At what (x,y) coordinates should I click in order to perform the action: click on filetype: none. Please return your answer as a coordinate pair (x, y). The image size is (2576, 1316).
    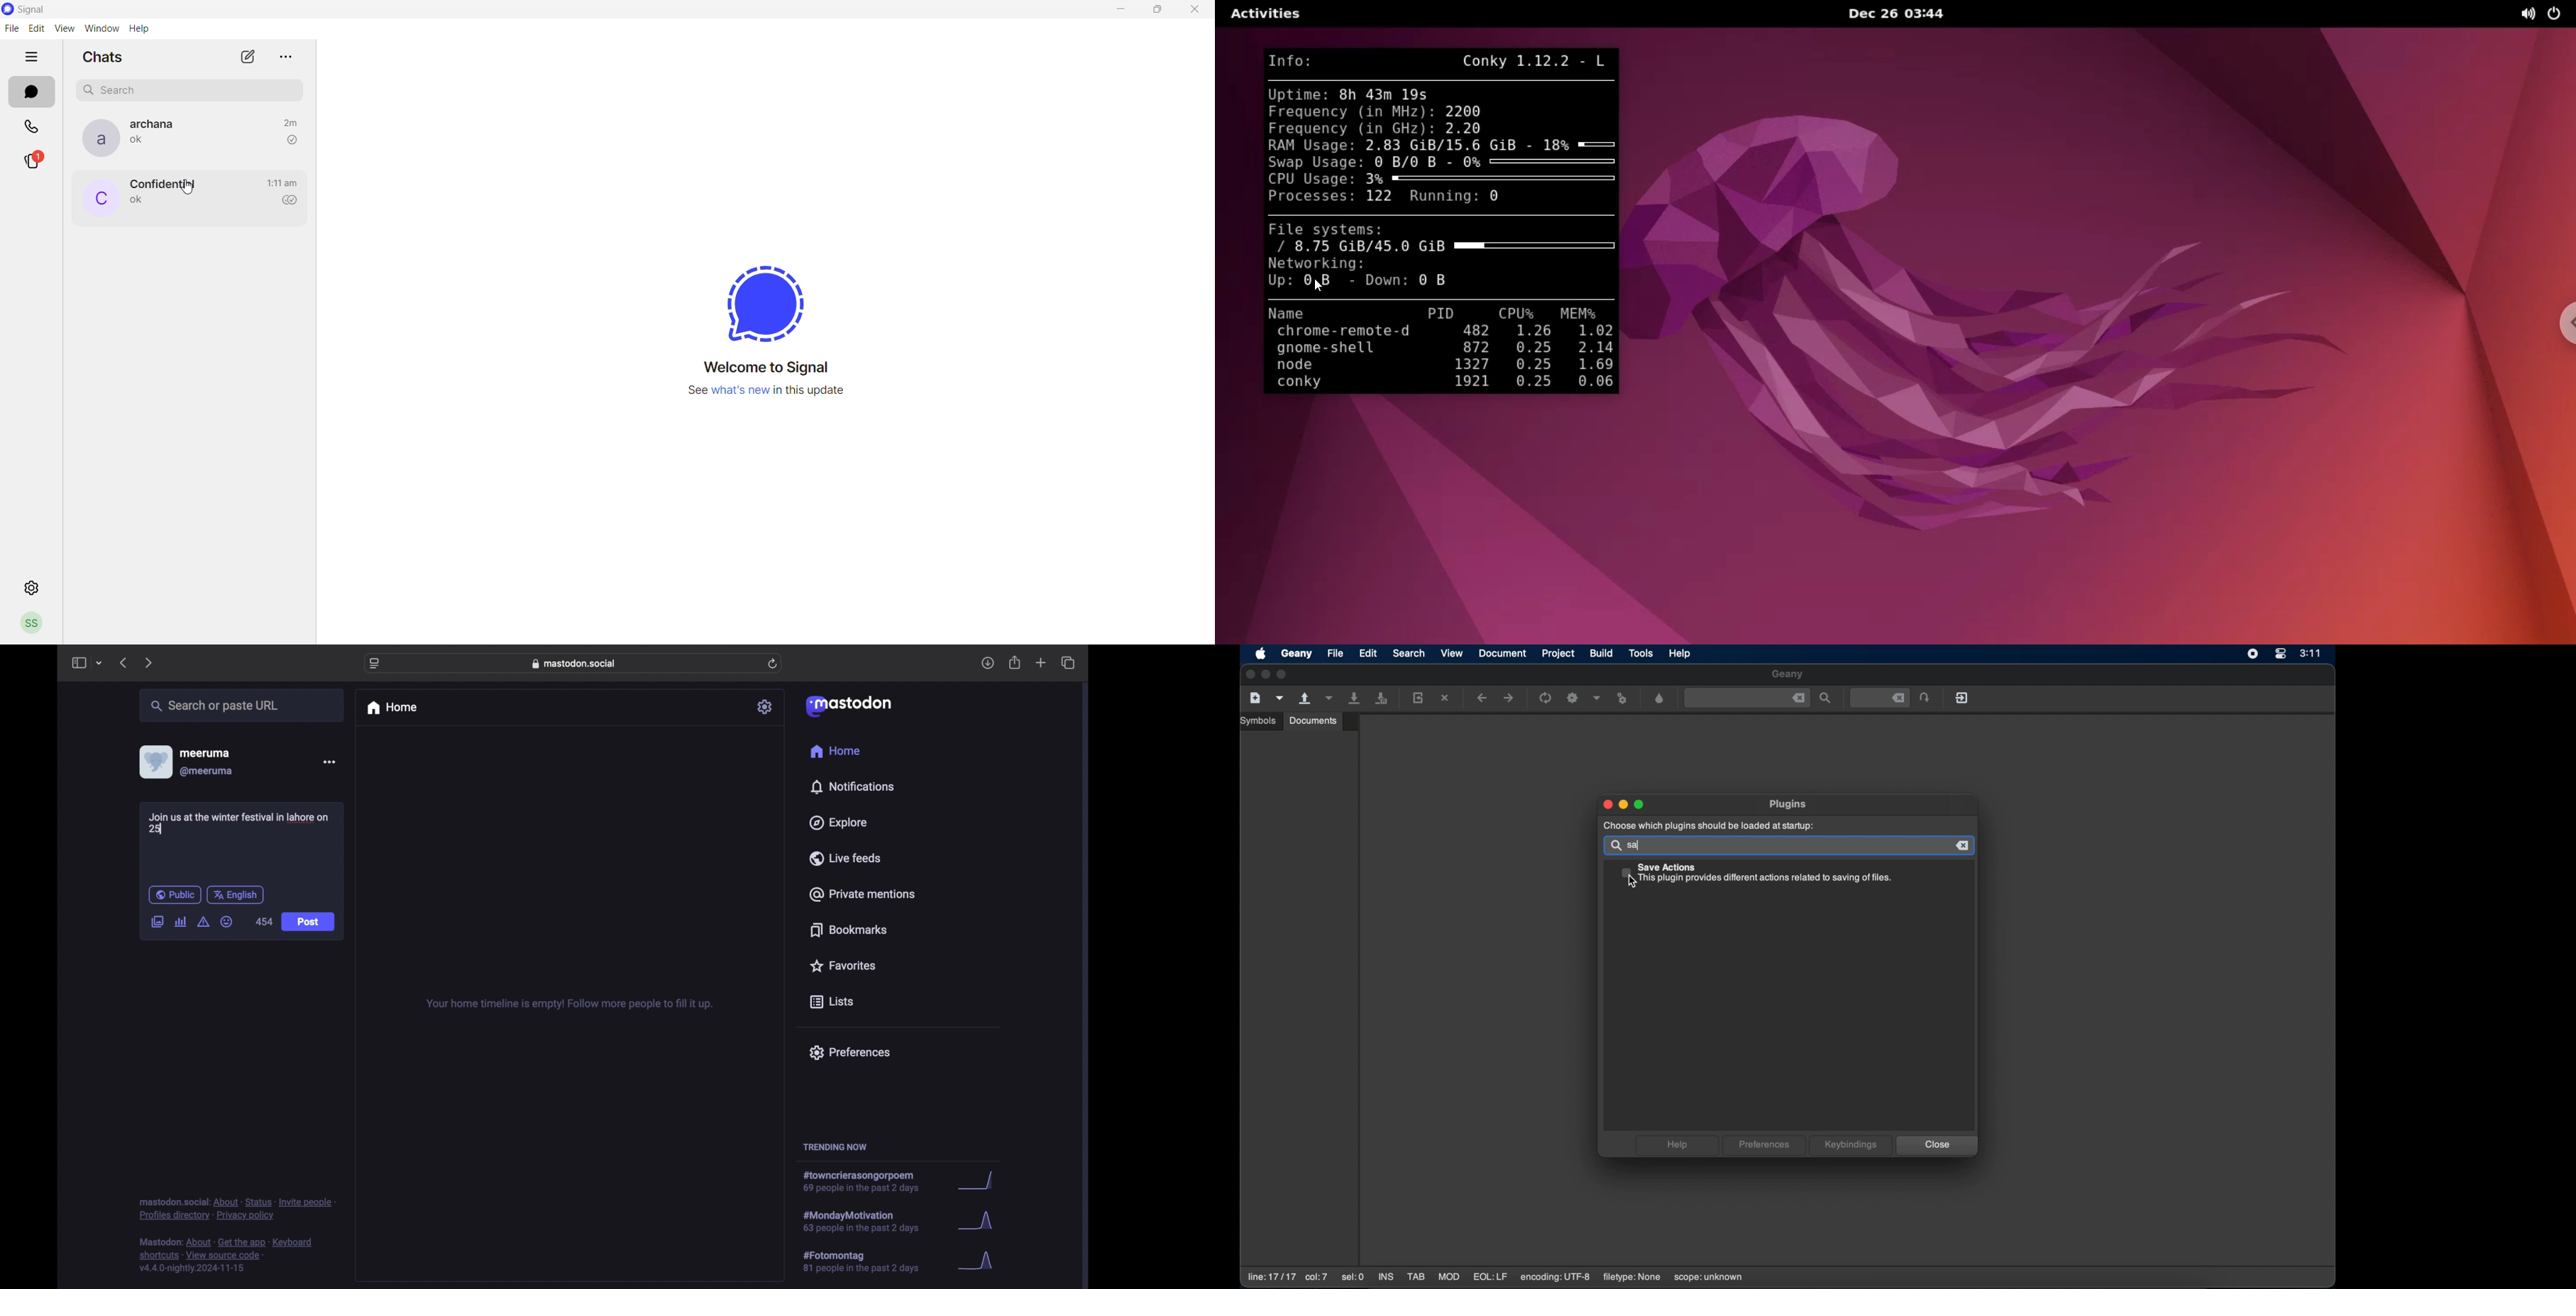
    Looking at the image, I should click on (1631, 1277).